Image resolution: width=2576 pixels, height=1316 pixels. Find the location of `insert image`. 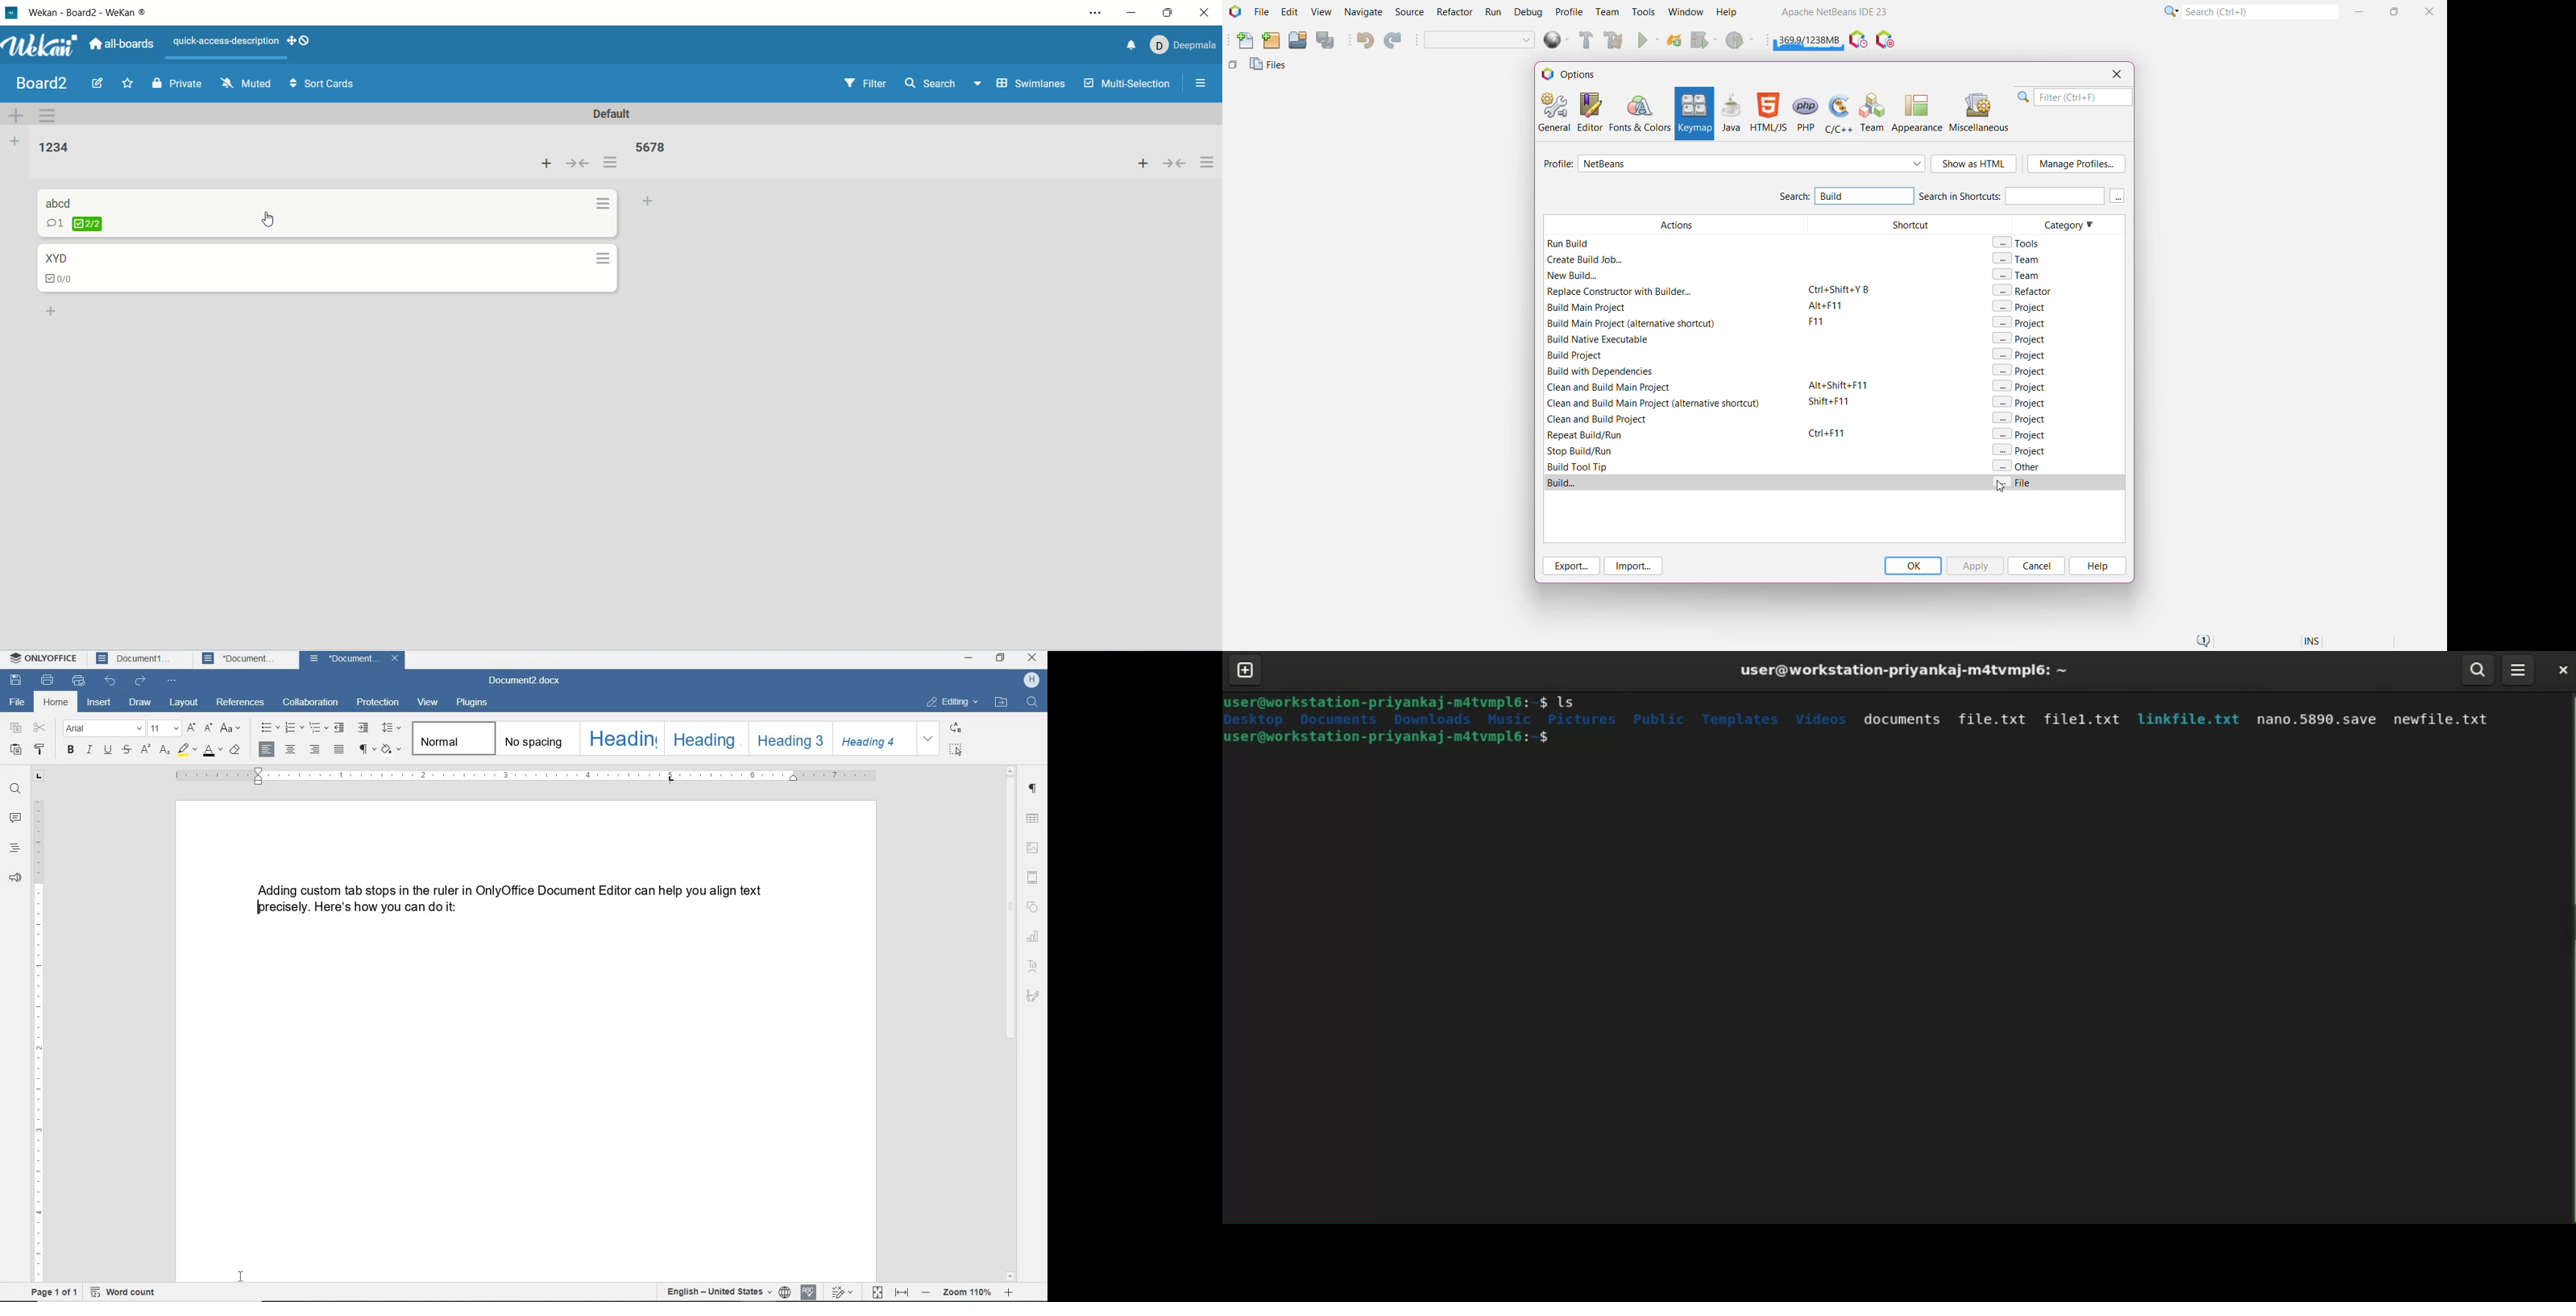

insert image is located at coordinates (1032, 849).